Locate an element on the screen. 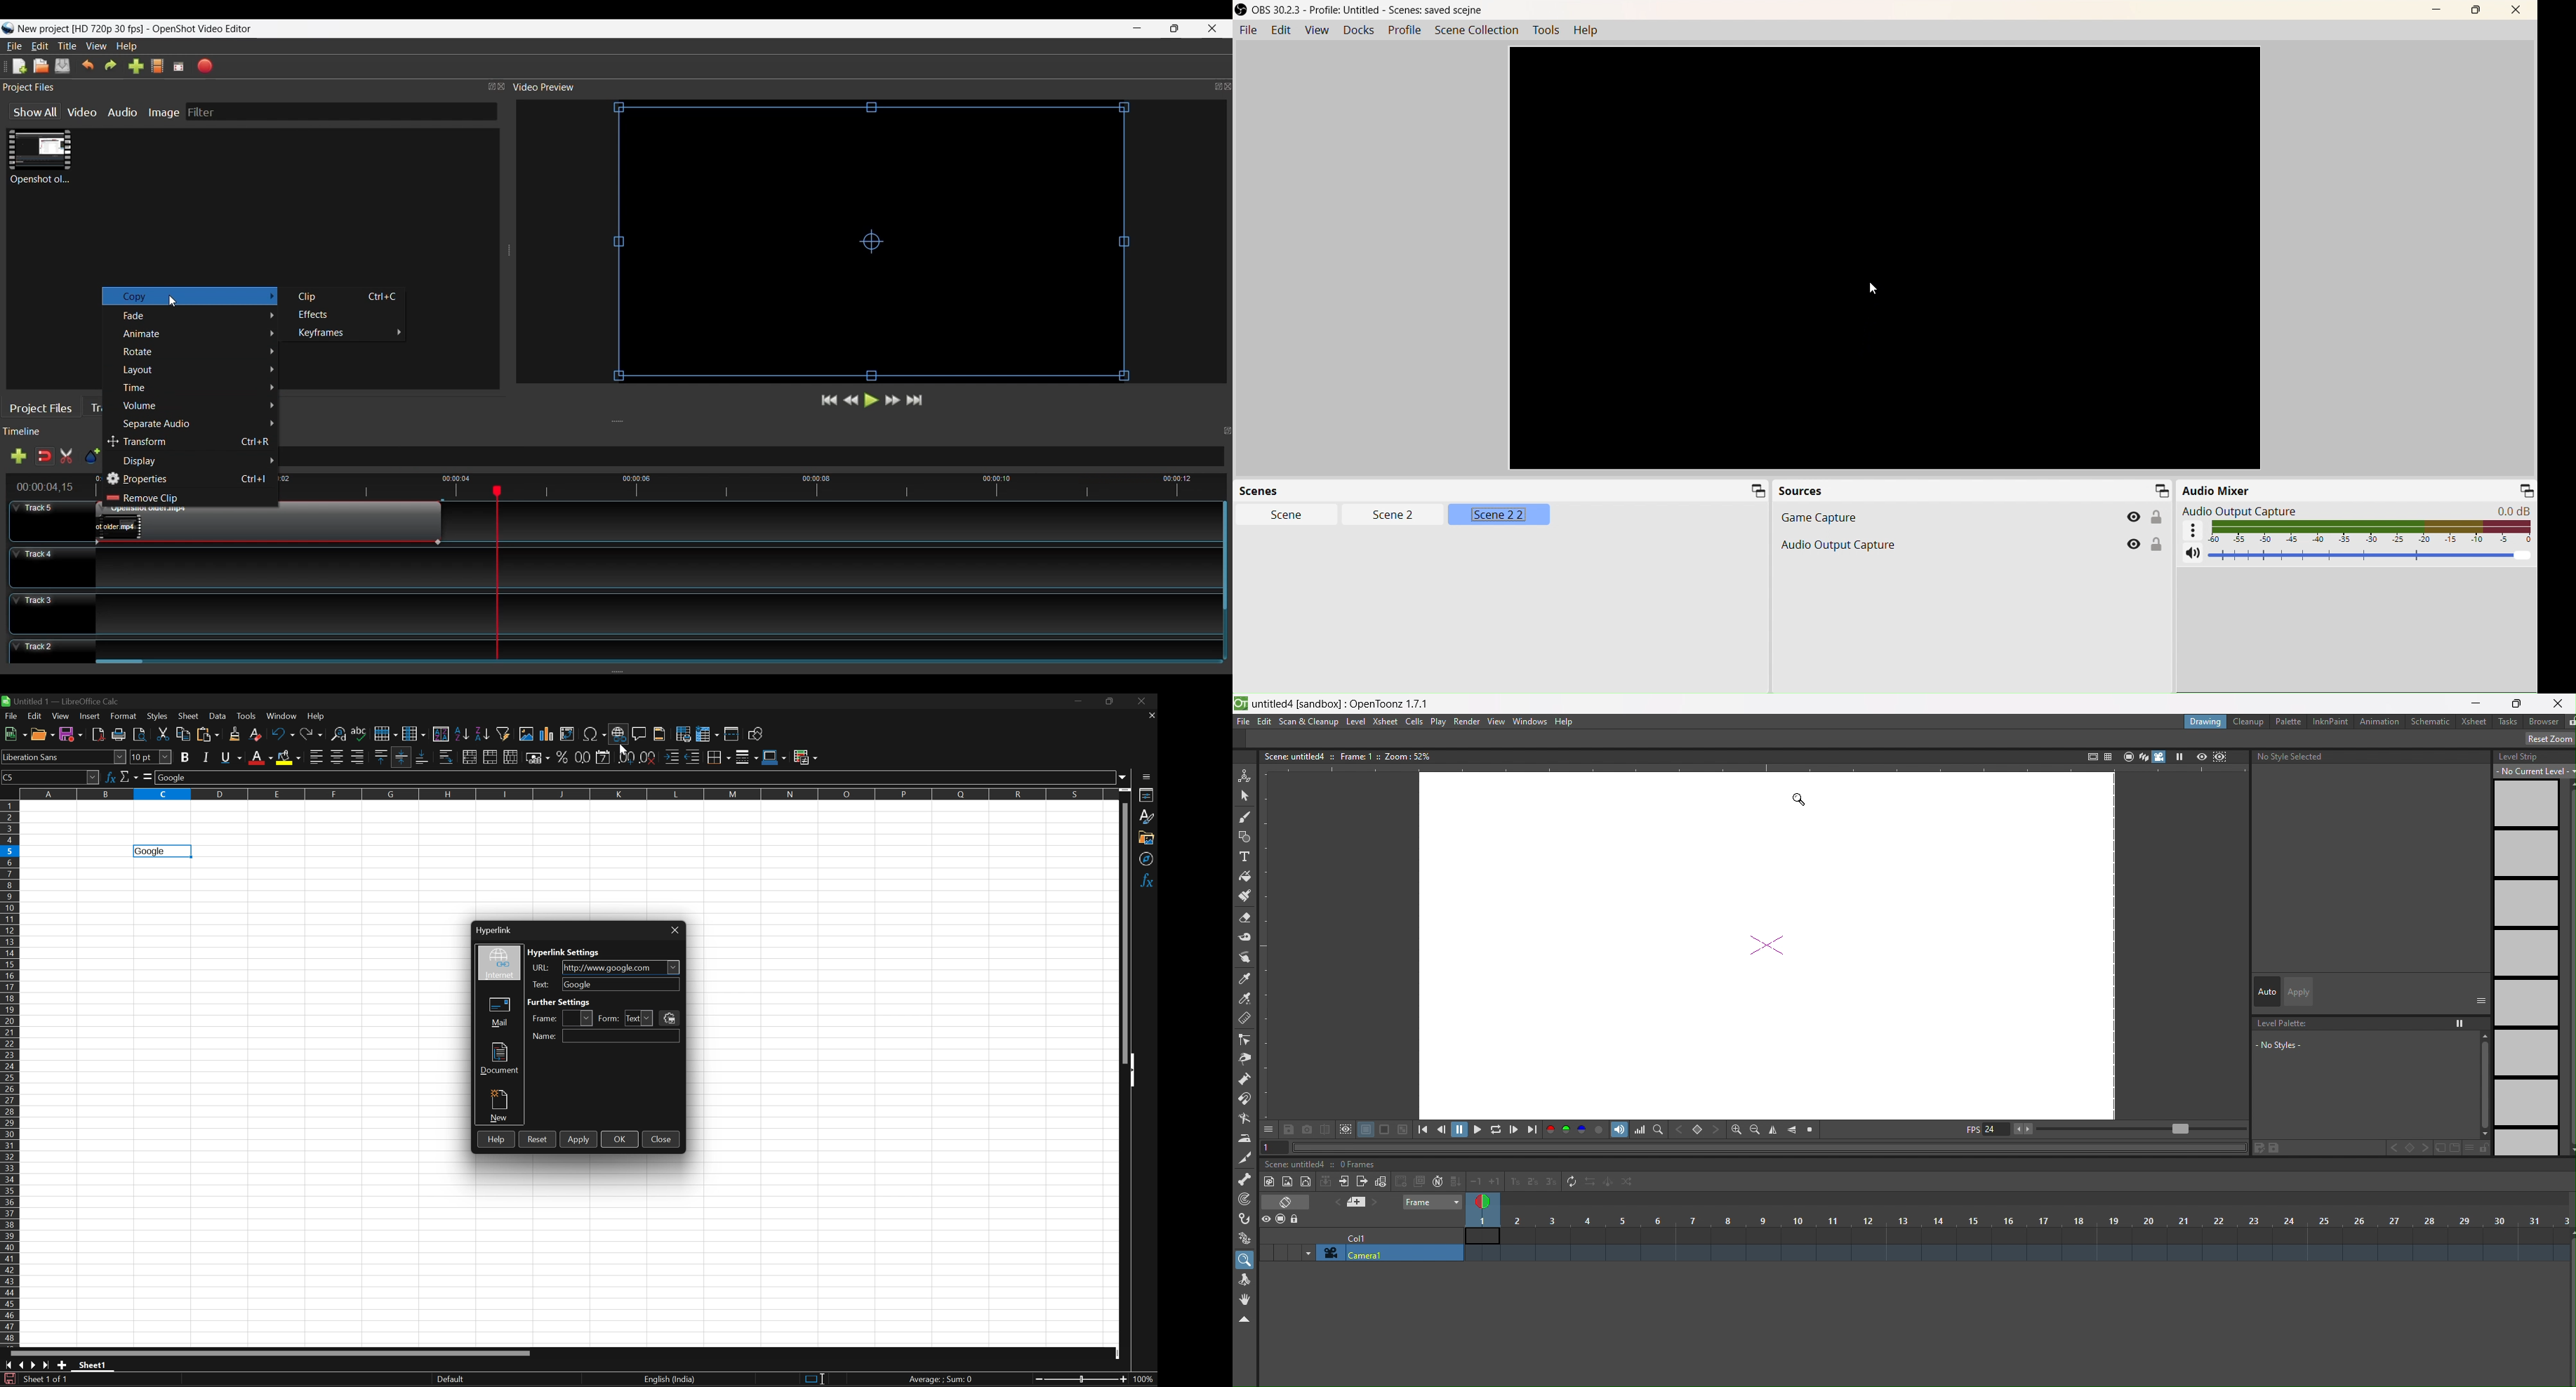 The image size is (2576, 1400). flip horizontal is located at coordinates (1793, 1130).